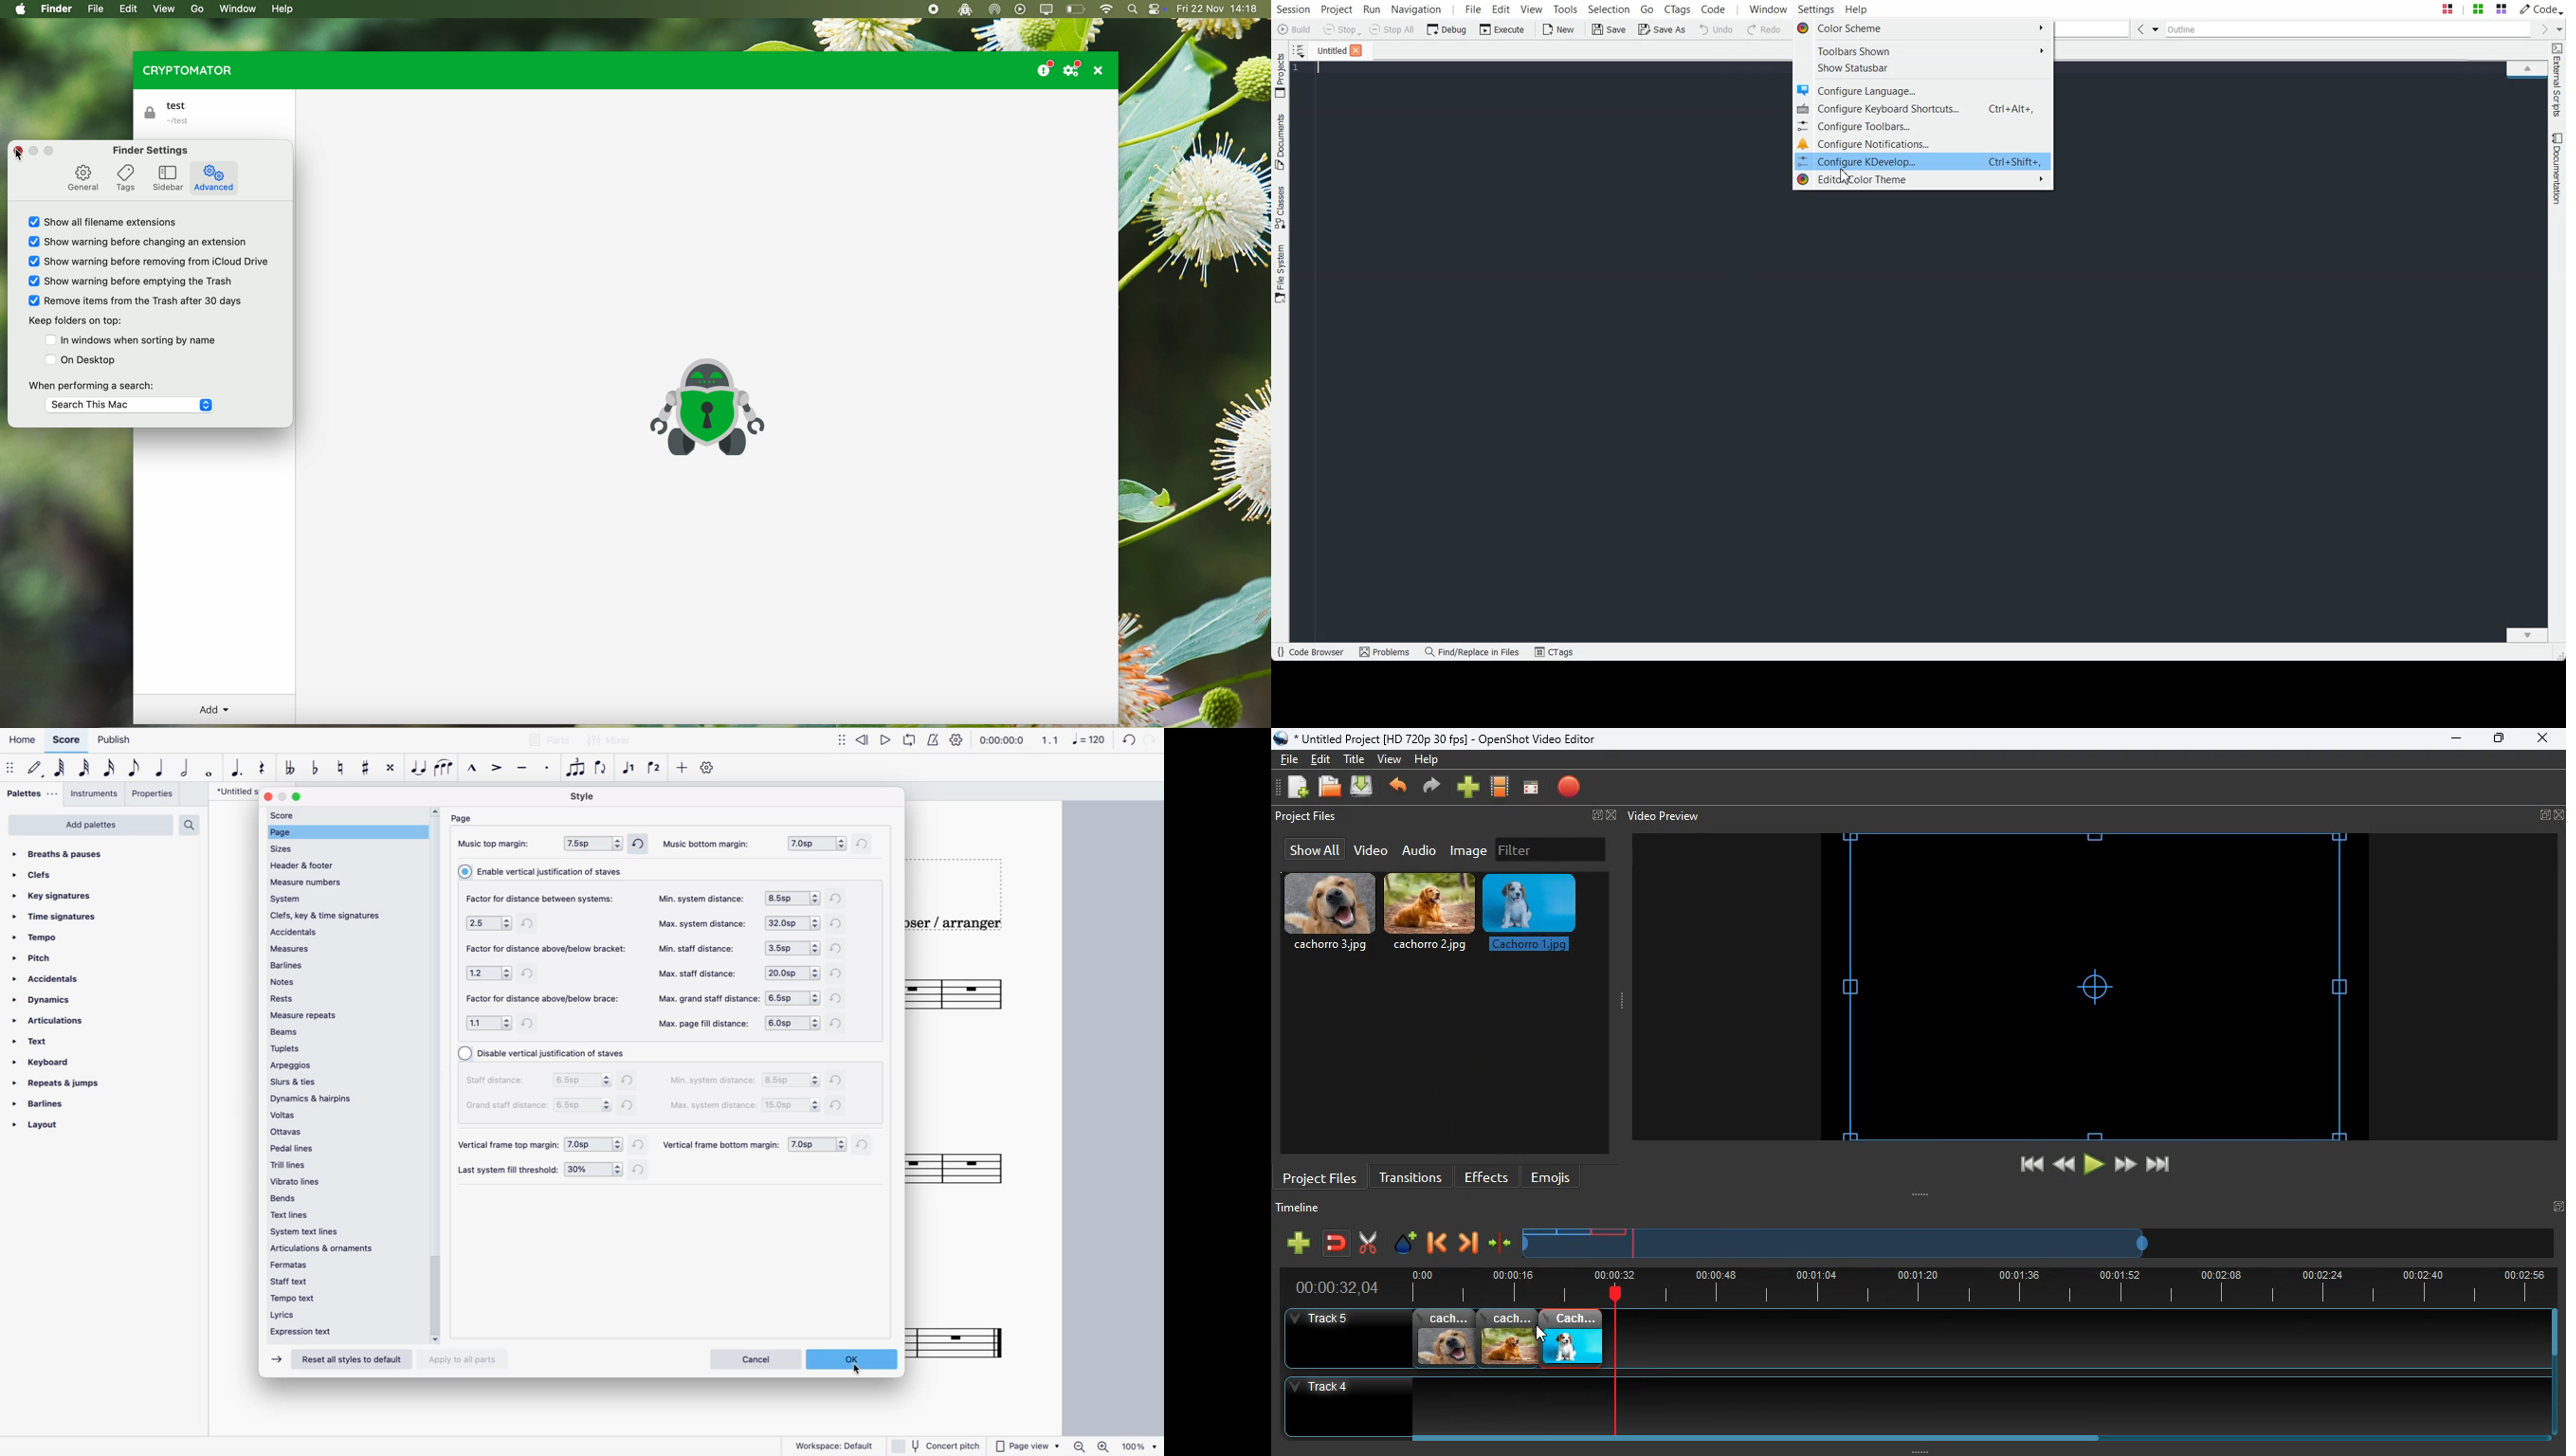  Describe the element at coordinates (639, 1145) in the screenshot. I see `refresh` at that location.